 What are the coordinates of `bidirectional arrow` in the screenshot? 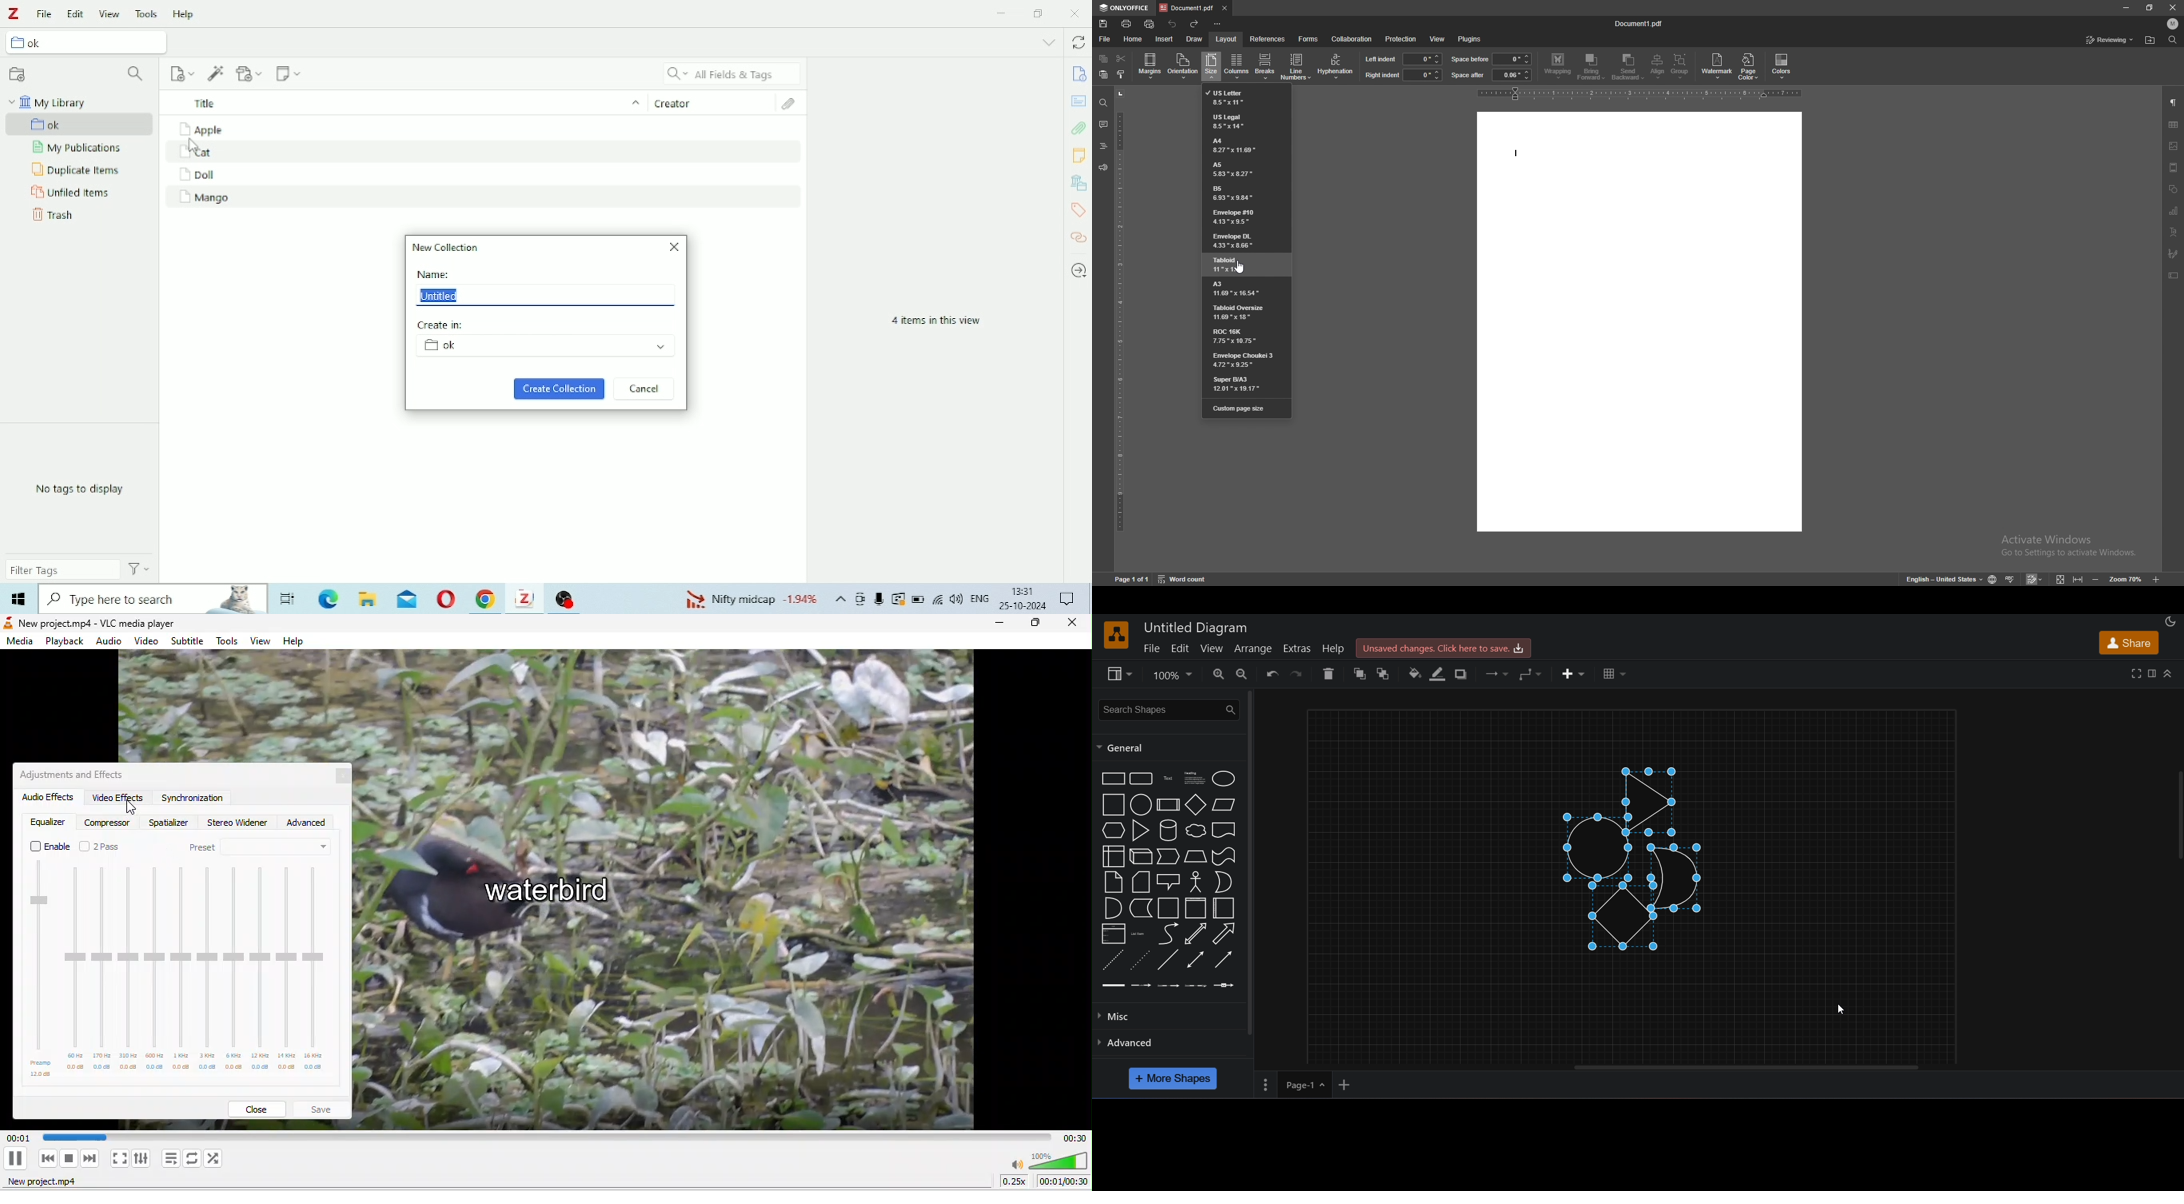 It's located at (1197, 934).